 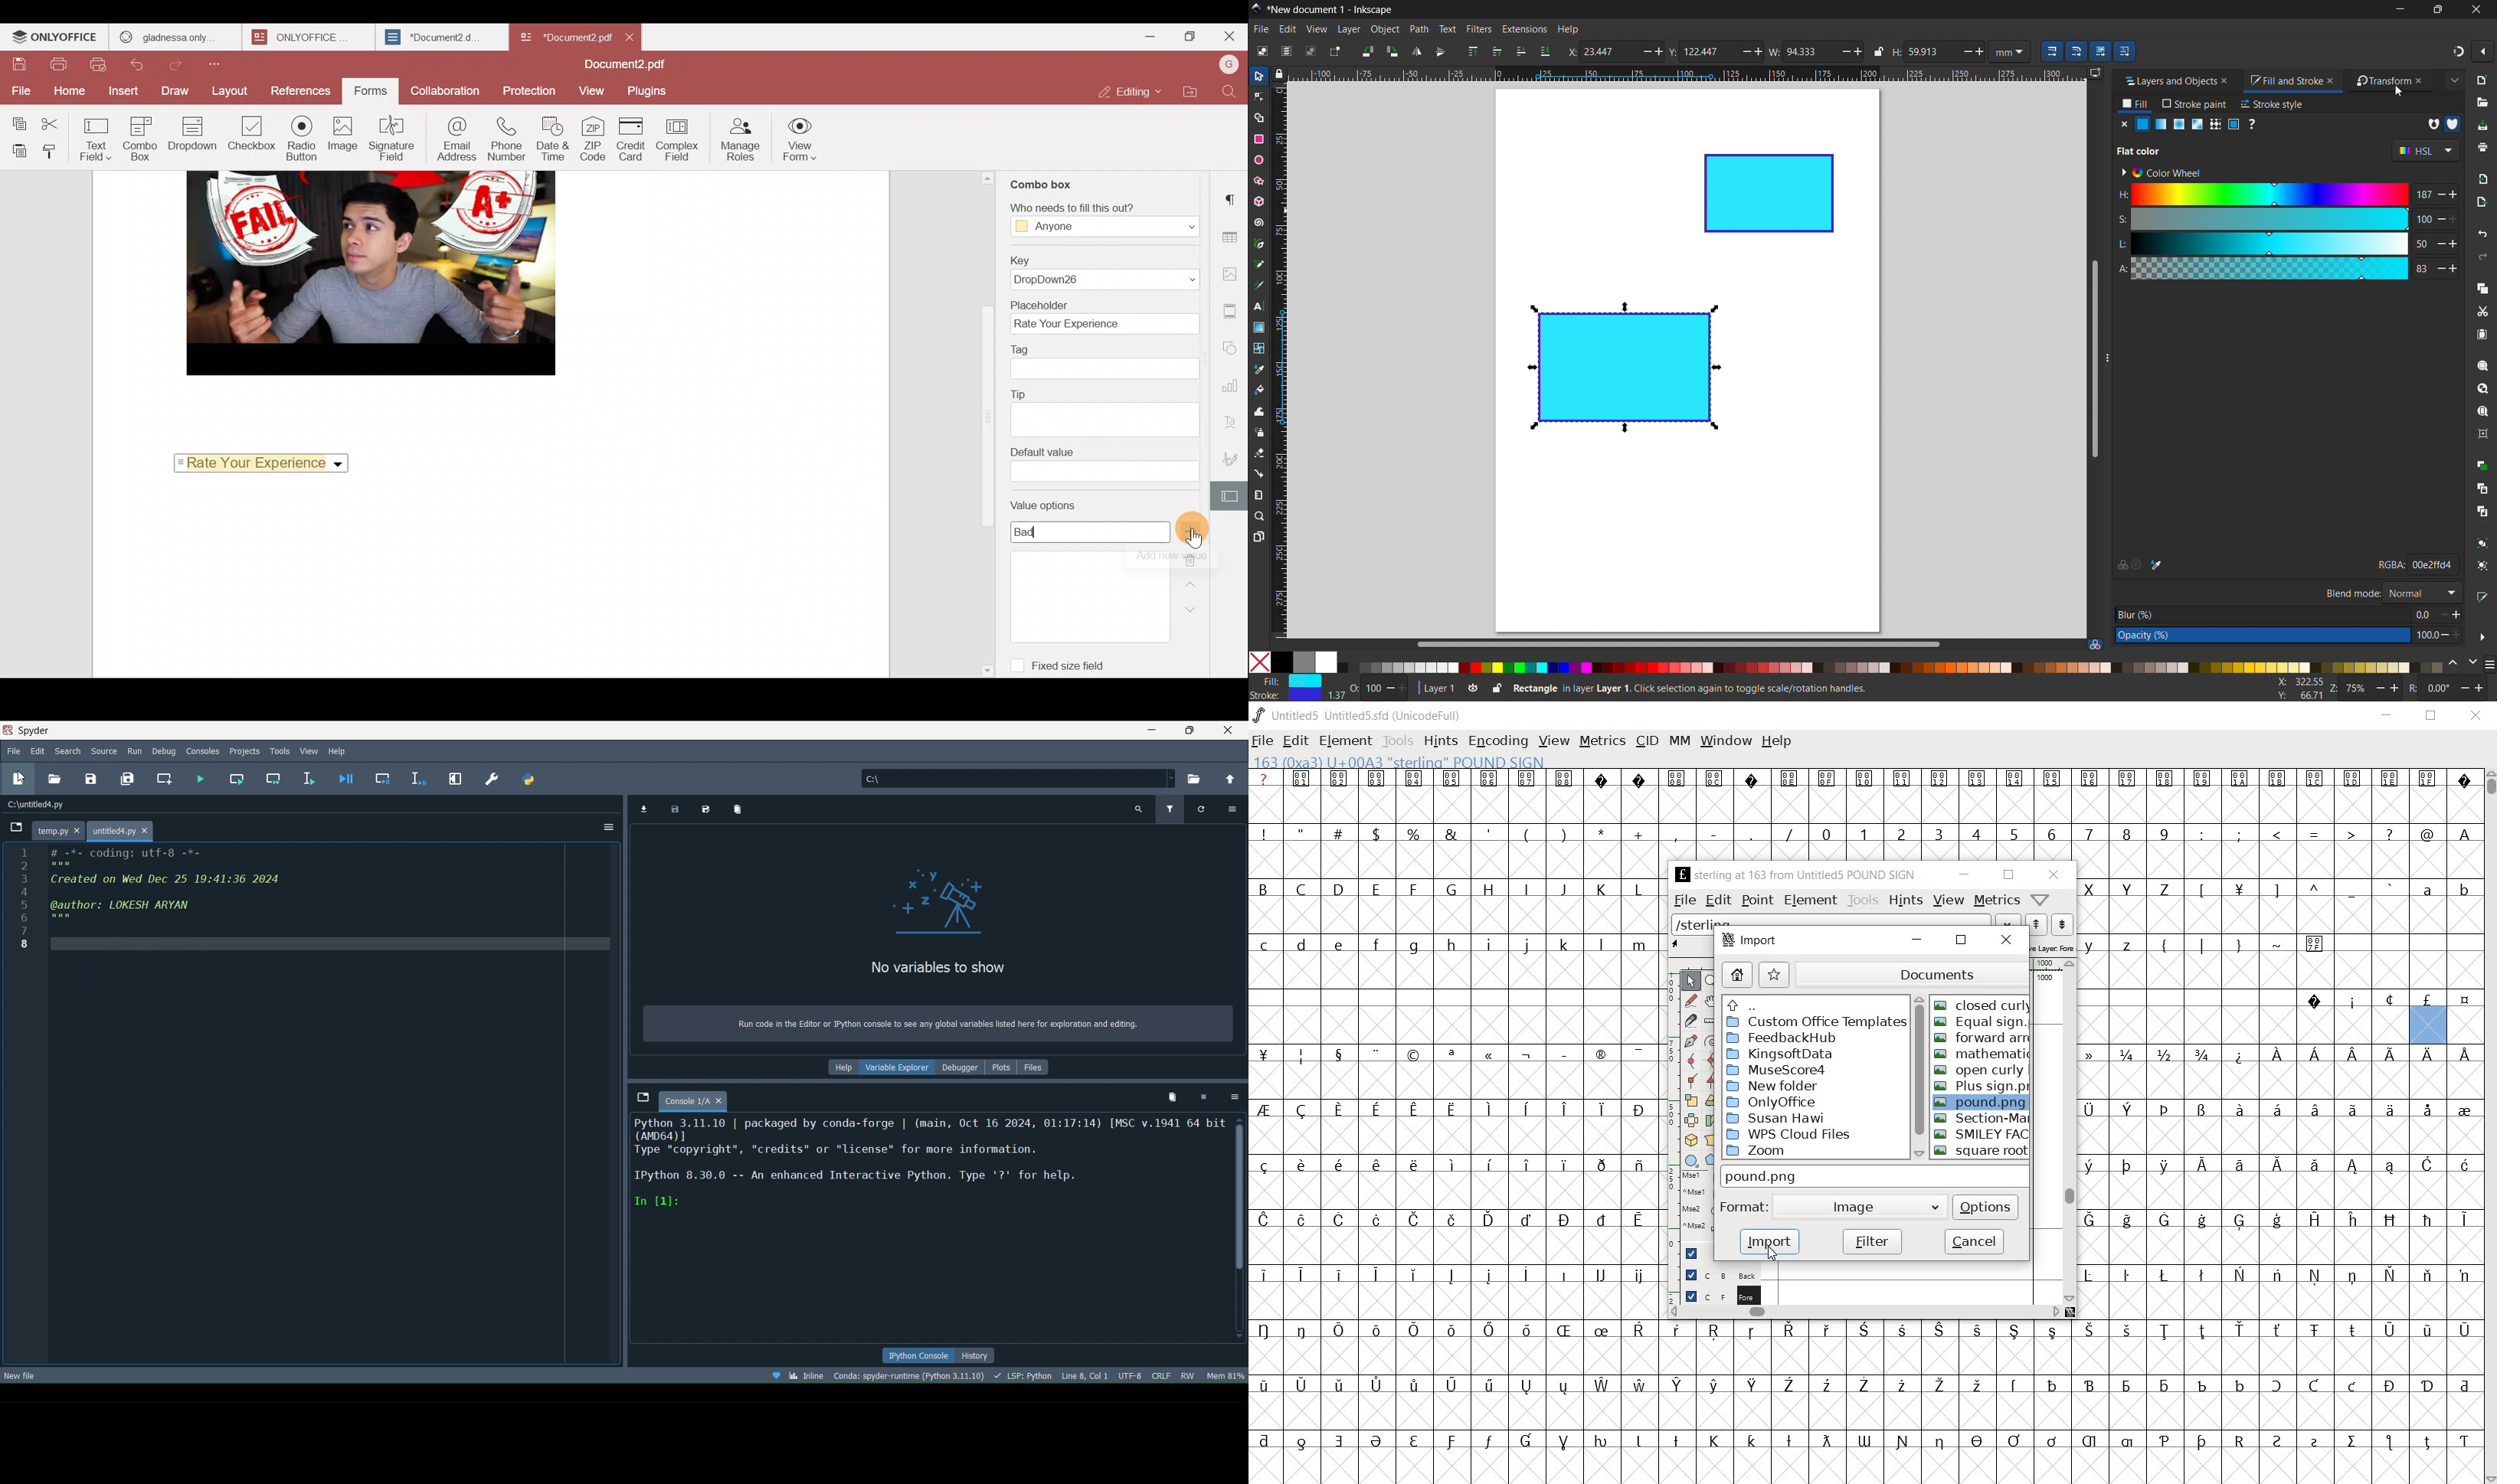 What do you see at coordinates (1697, 1226) in the screenshot?
I see `Mouse wheel button + Ctrl` at bounding box center [1697, 1226].